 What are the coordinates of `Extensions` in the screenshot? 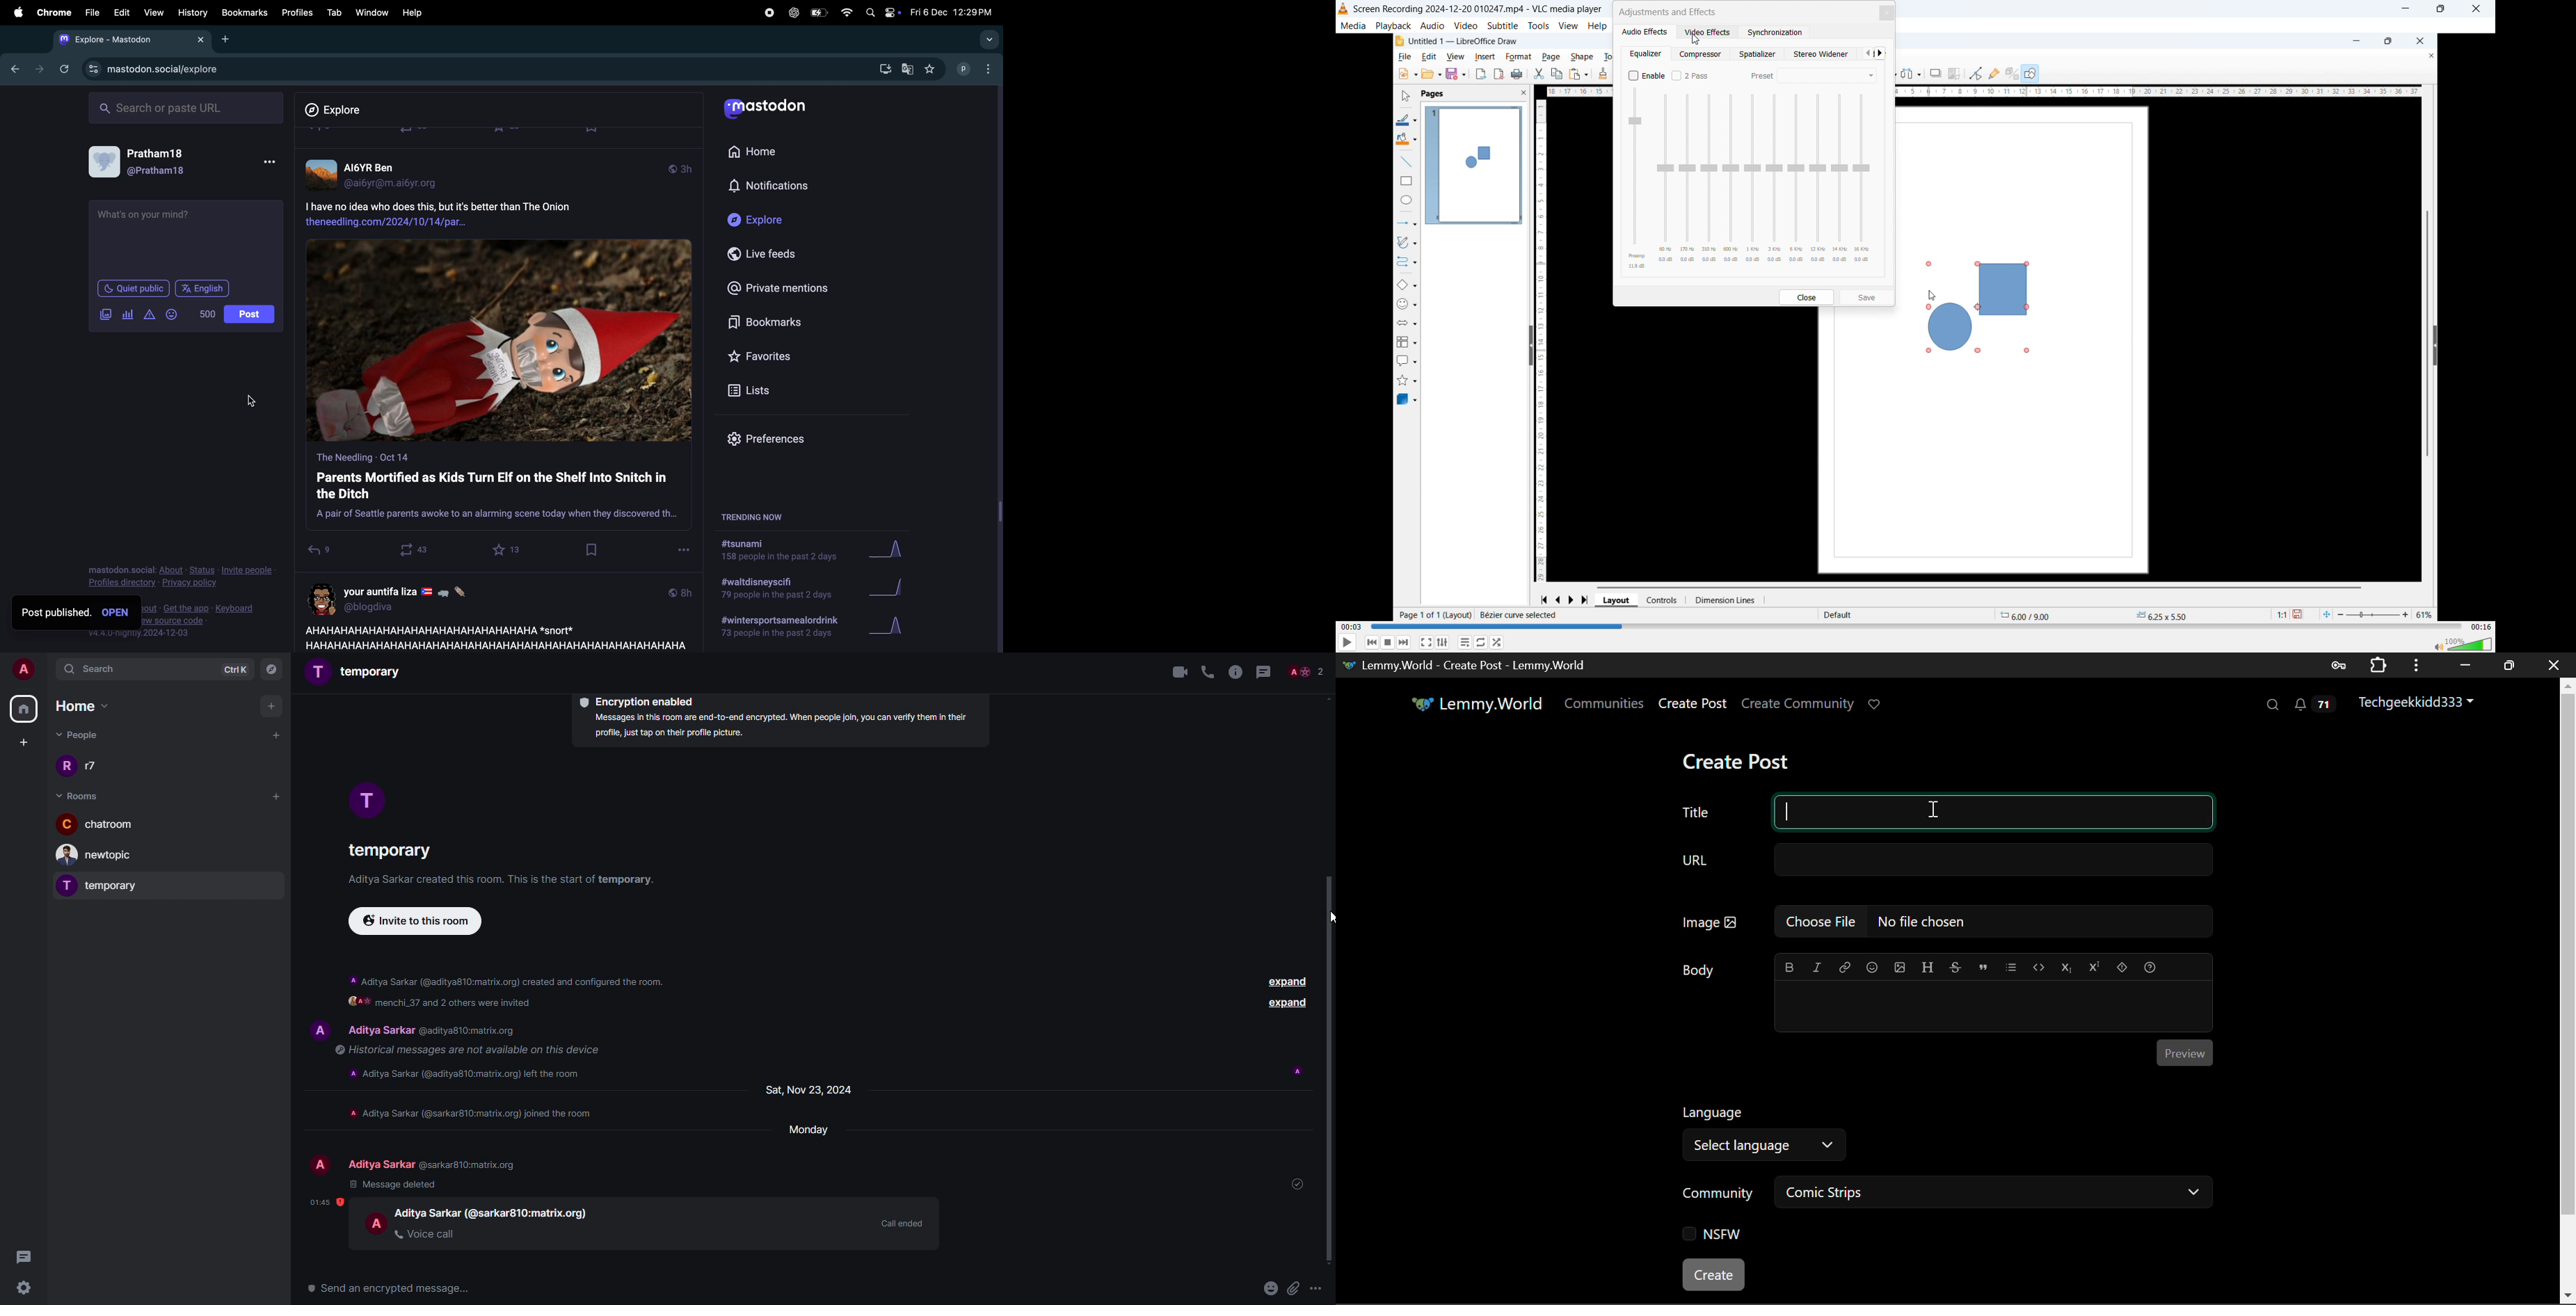 It's located at (2378, 665).